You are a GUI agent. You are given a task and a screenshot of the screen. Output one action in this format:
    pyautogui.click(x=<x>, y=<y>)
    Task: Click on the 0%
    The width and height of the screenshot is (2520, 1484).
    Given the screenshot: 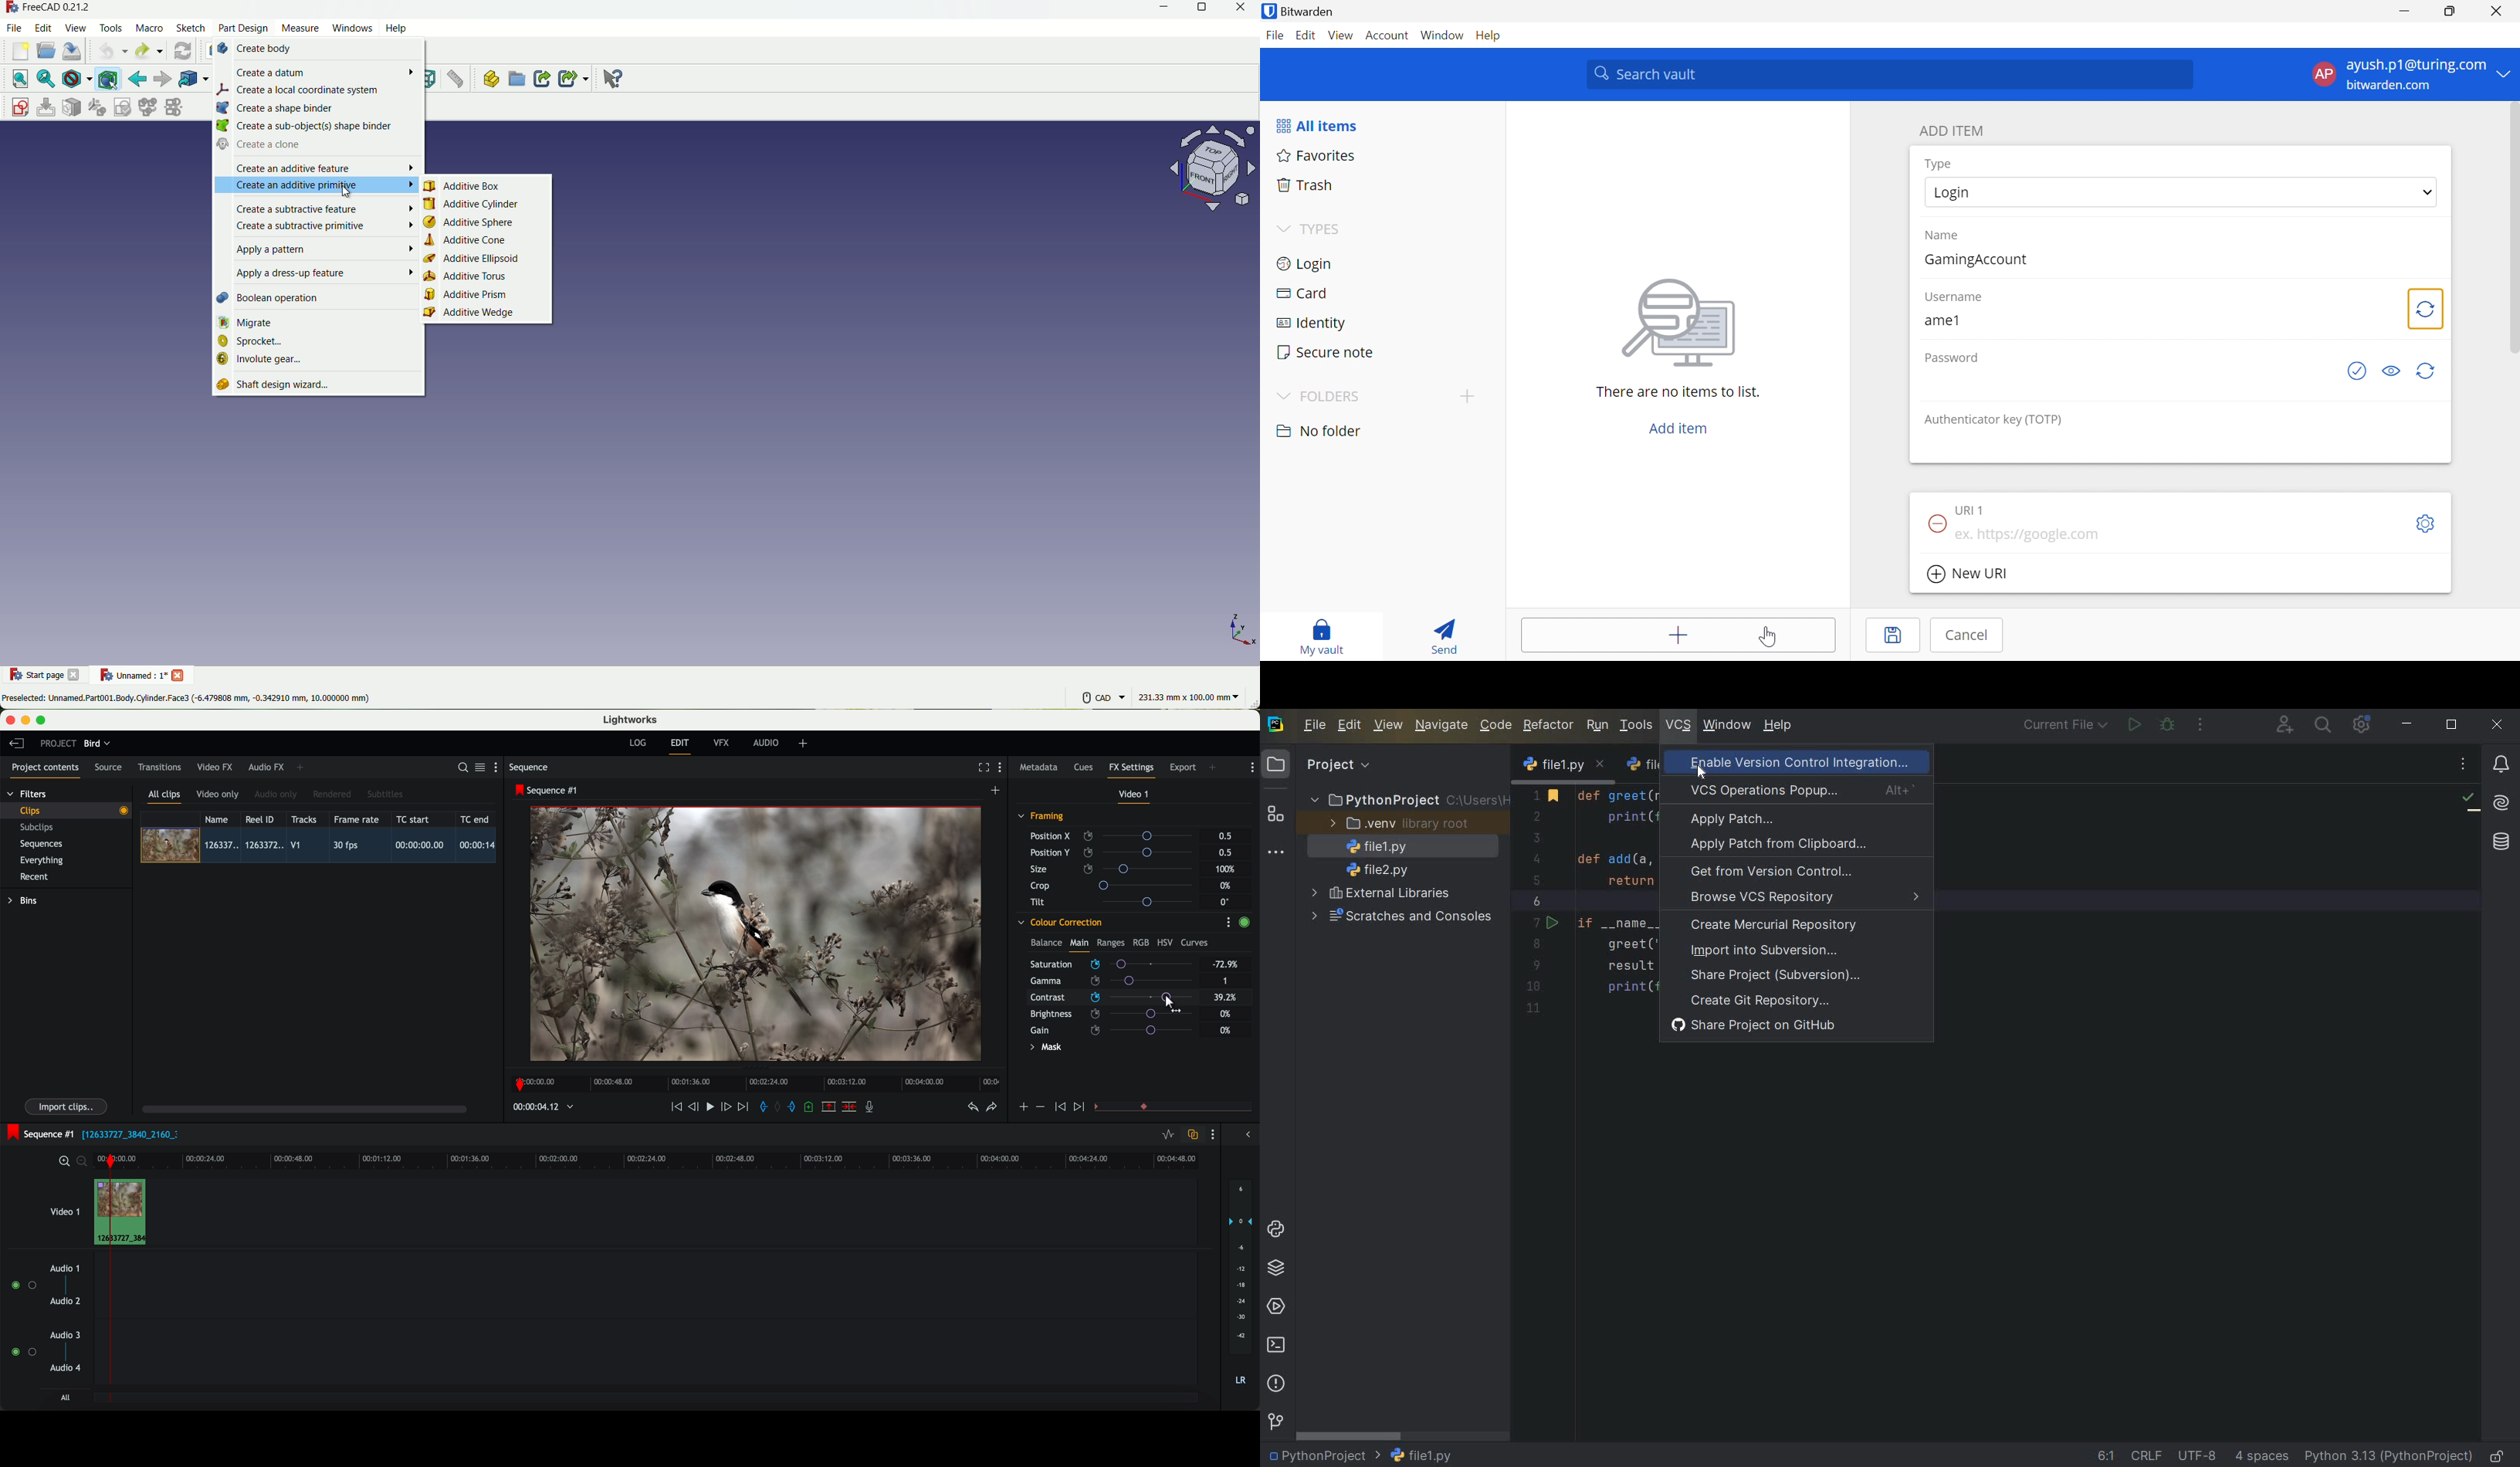 What is the action you would take?
    pyautogui.click(x=1227, y=886)
    